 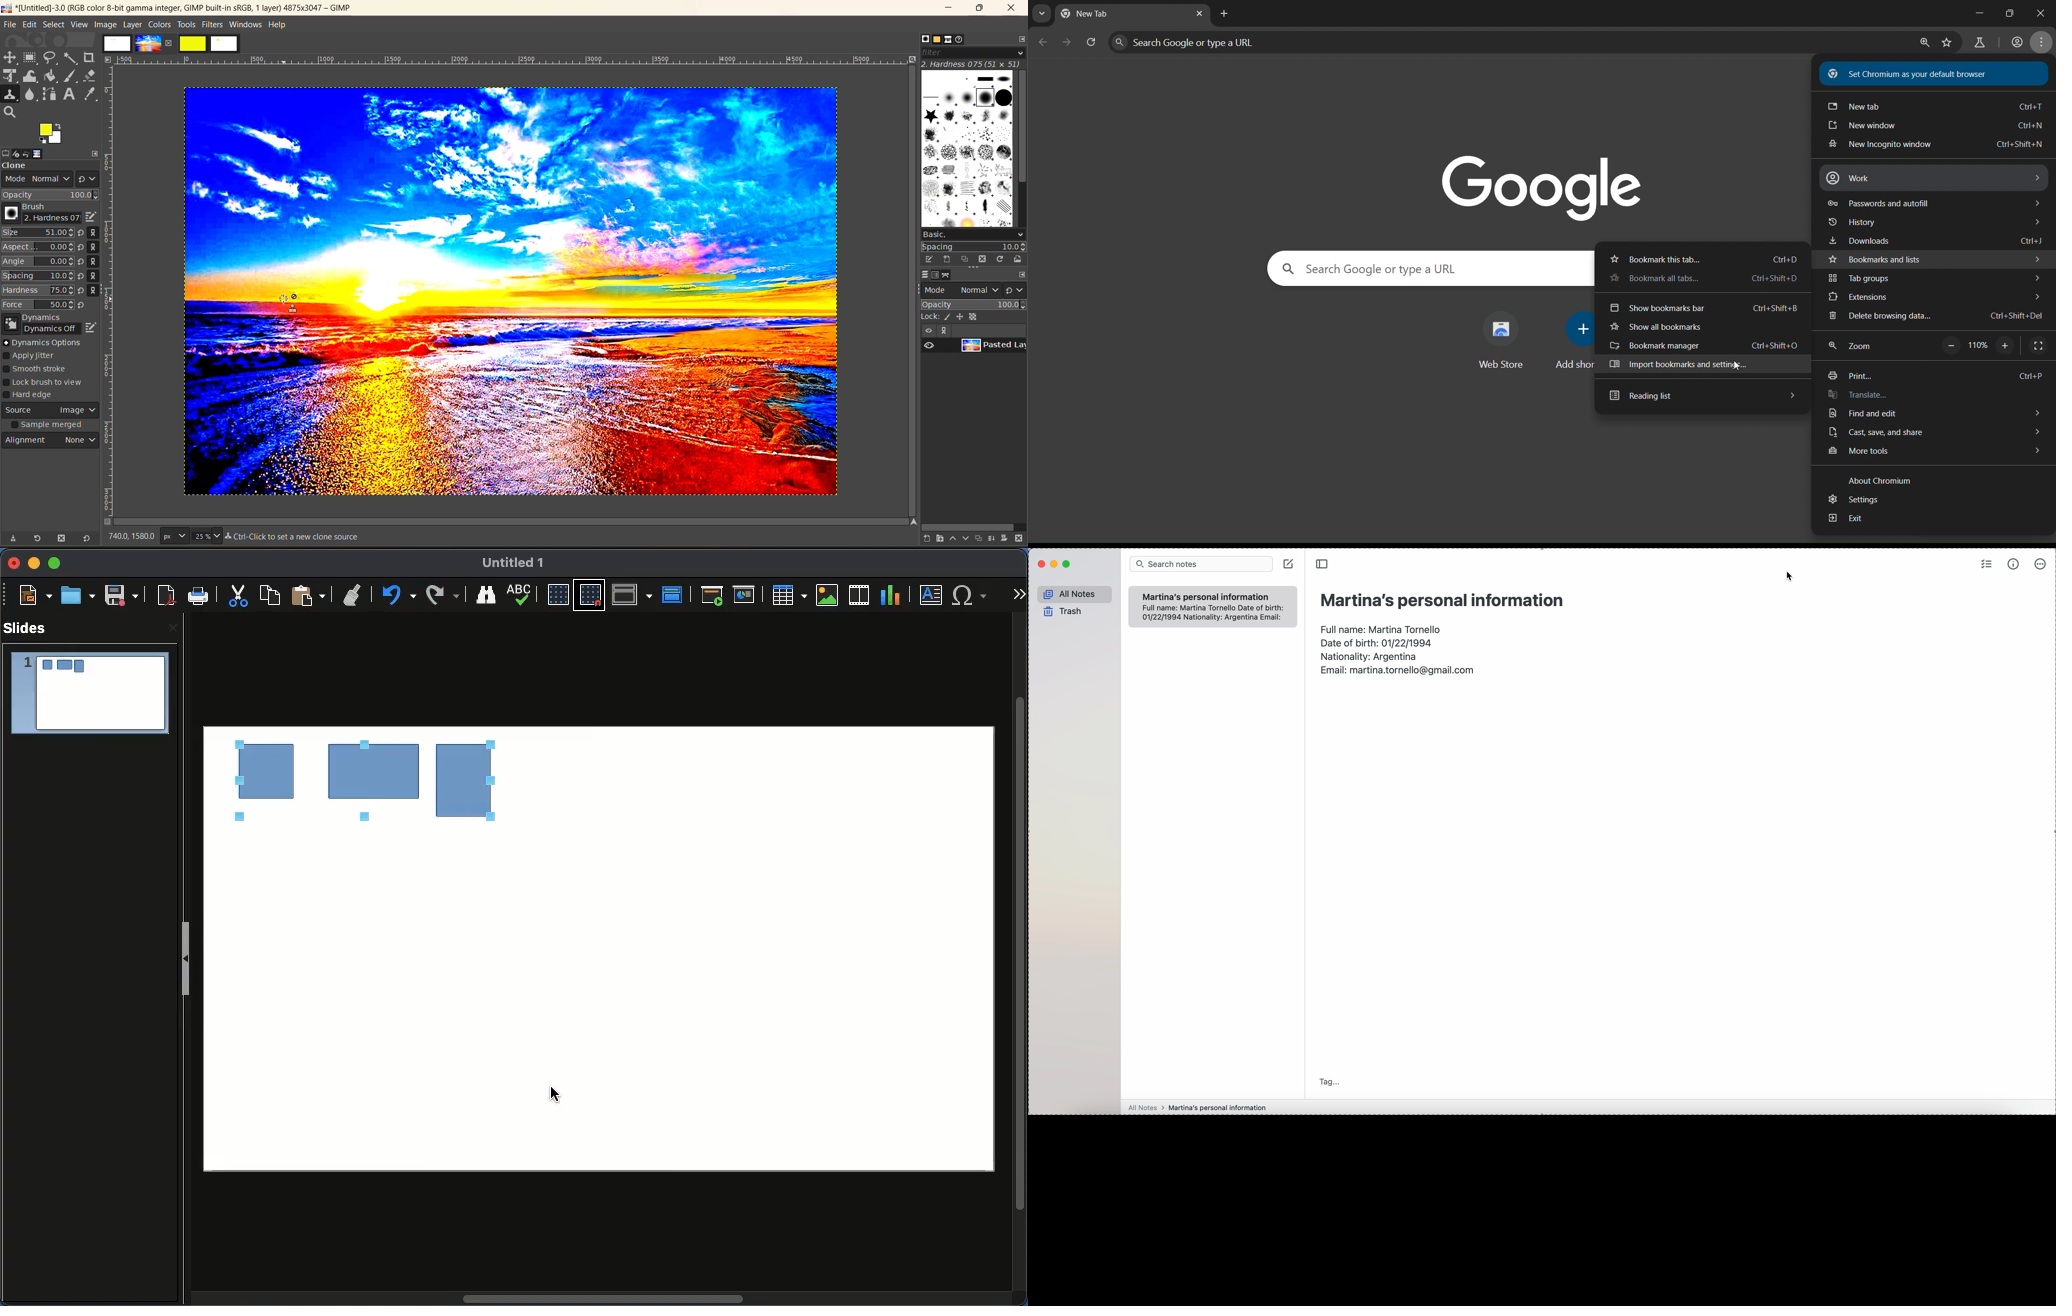 What do you see at coordinates (970, 595) in the screenshot?
I see `Special characters` at bounding box center [970, 595].